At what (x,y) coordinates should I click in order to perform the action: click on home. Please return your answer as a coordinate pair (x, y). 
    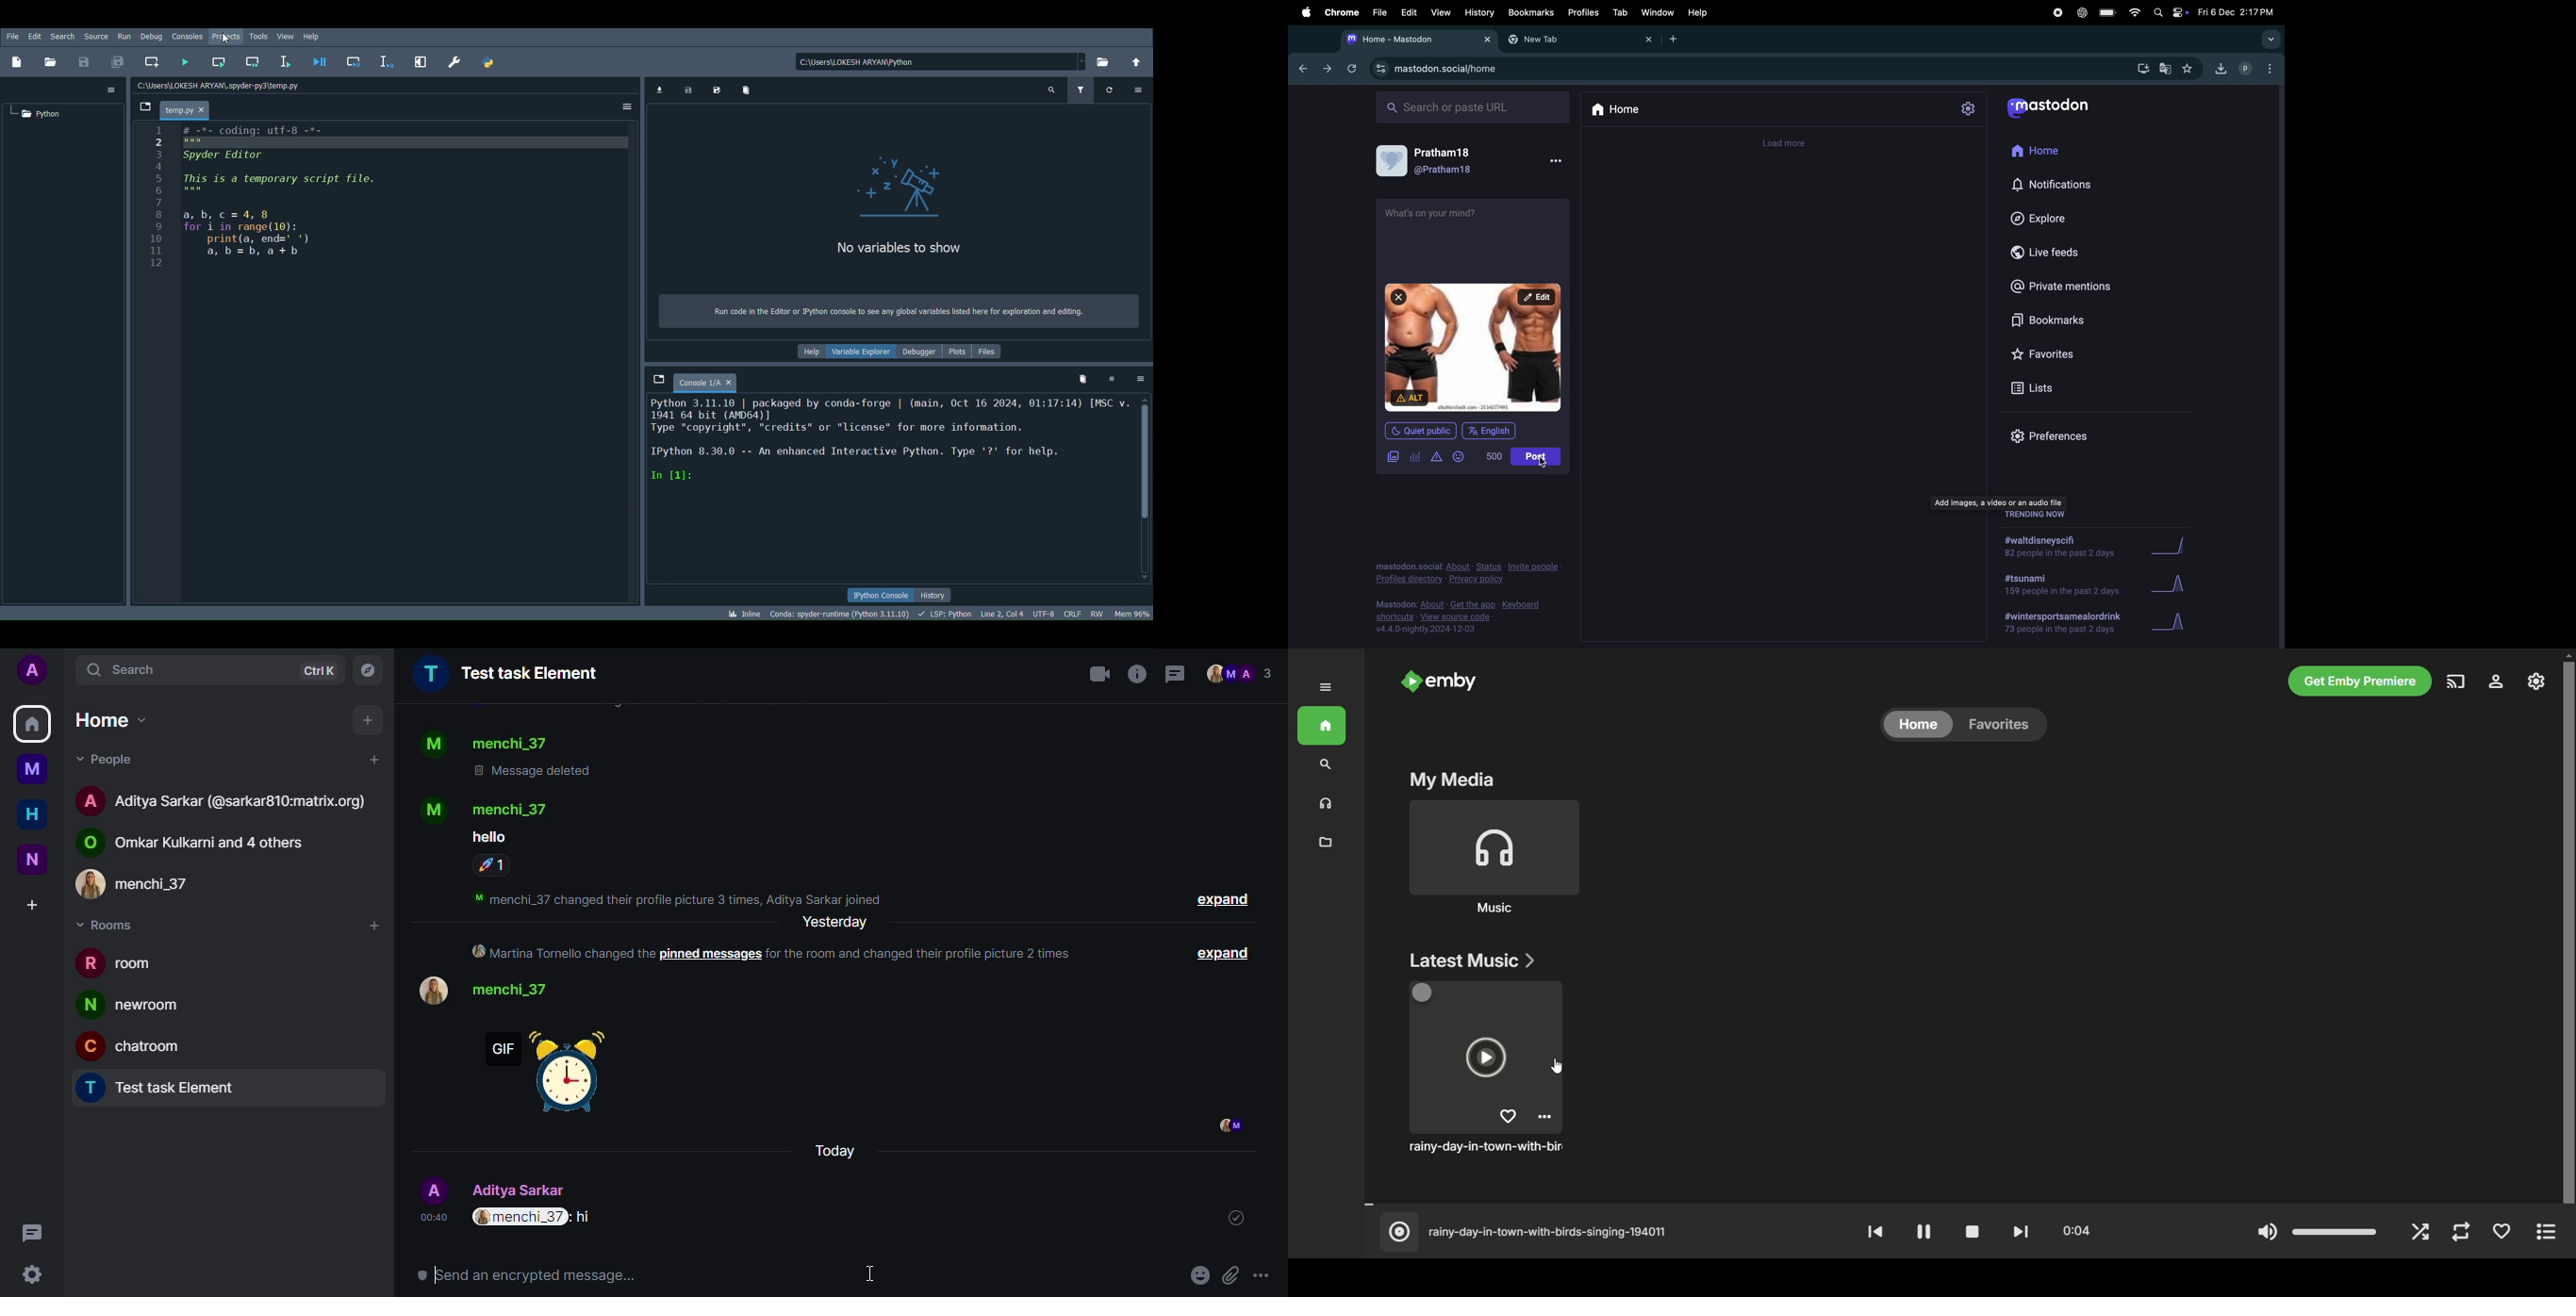
    Looking at the image, I should click on (32, 815).